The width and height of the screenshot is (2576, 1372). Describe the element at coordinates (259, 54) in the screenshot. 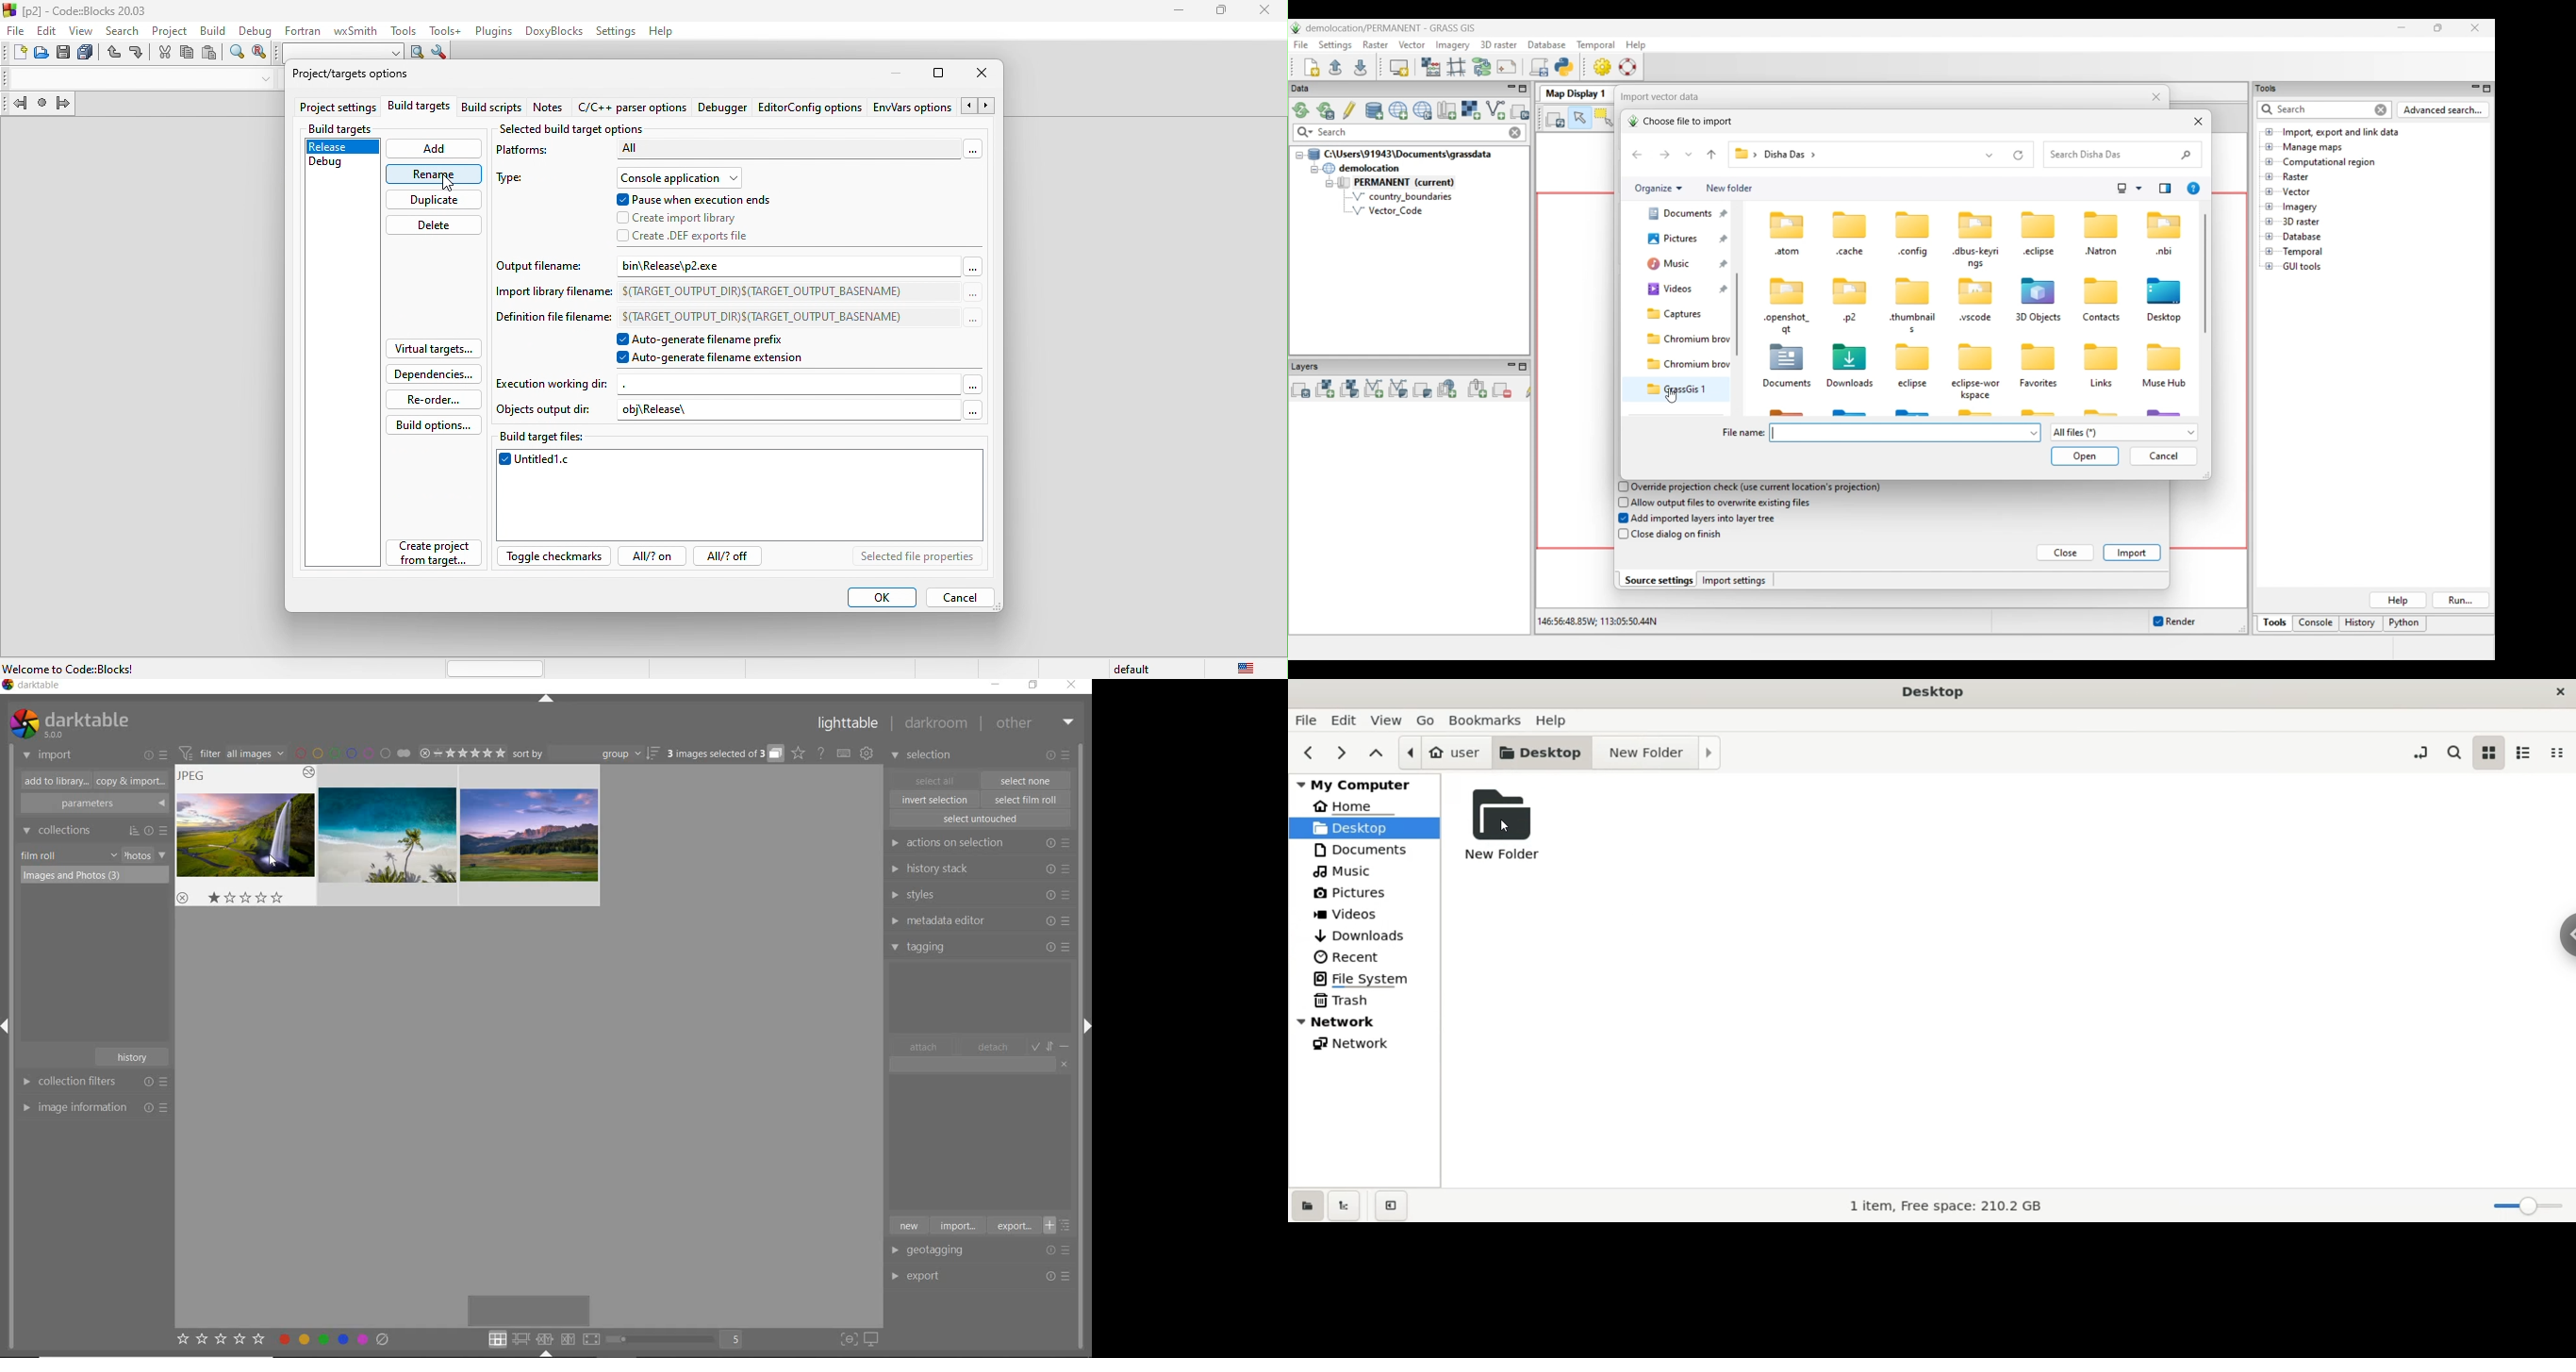

I see `replace` at that location.